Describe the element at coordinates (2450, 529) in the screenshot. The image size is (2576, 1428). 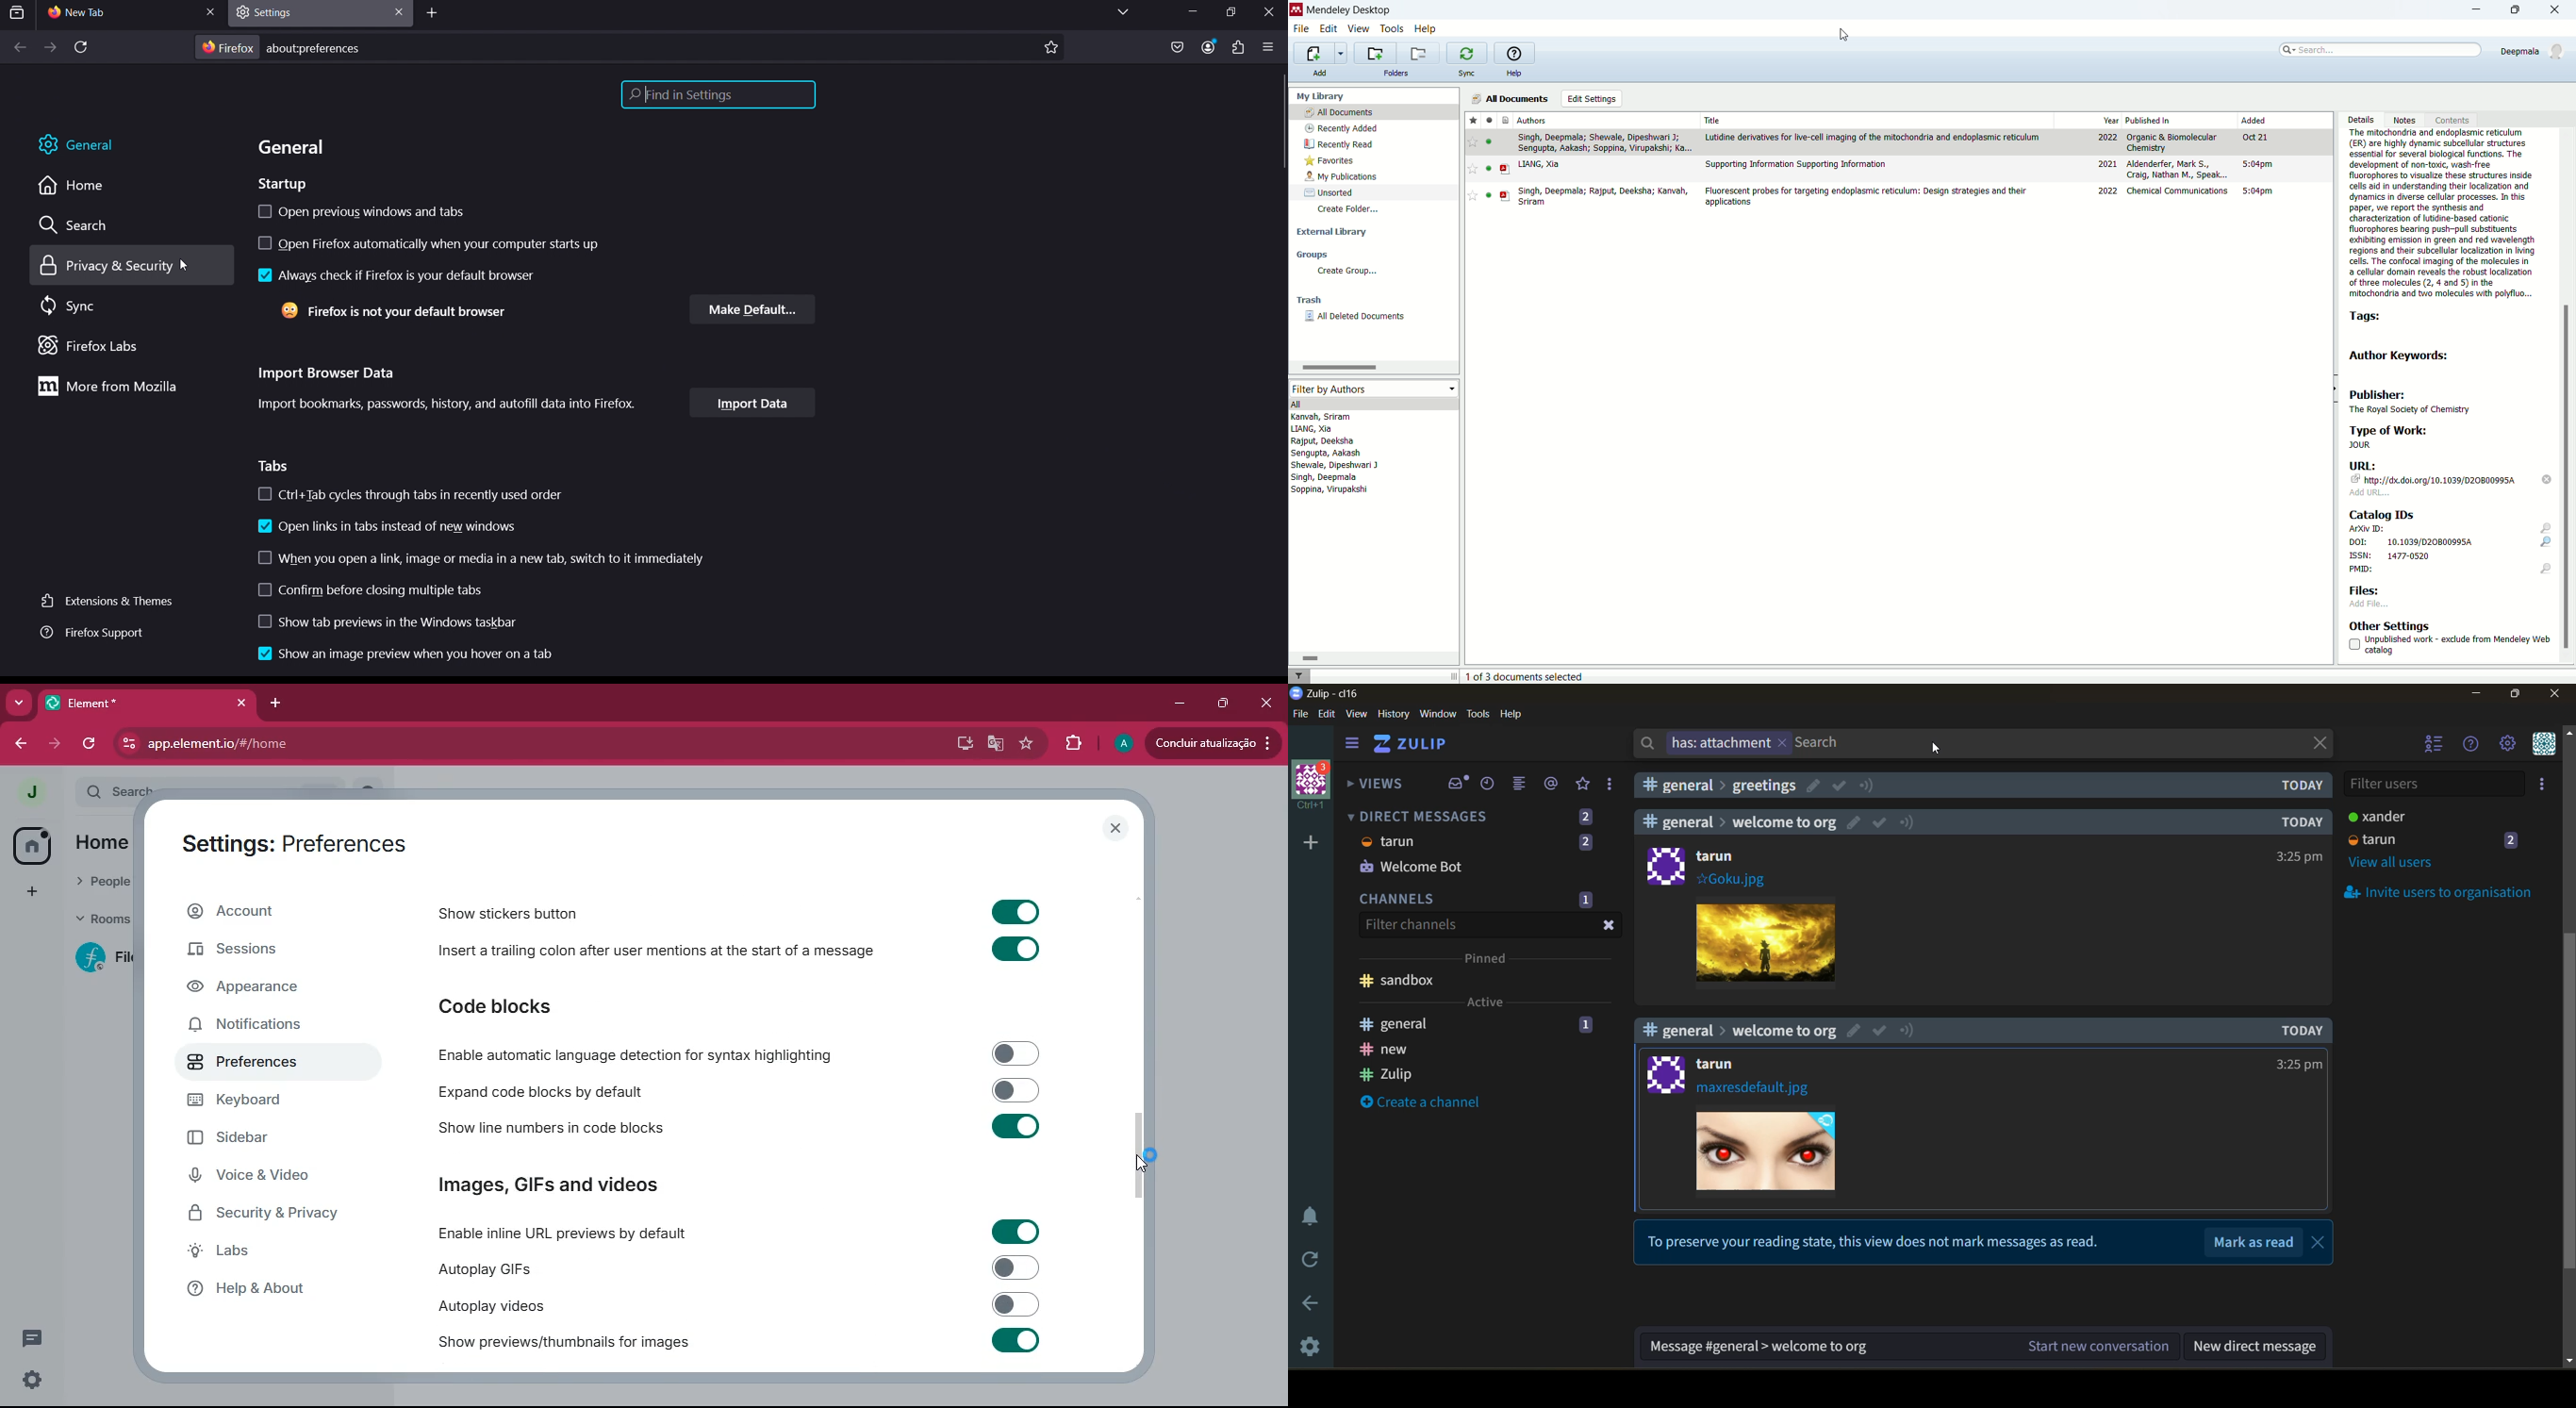
I see `arxiv ID: ` at that location.